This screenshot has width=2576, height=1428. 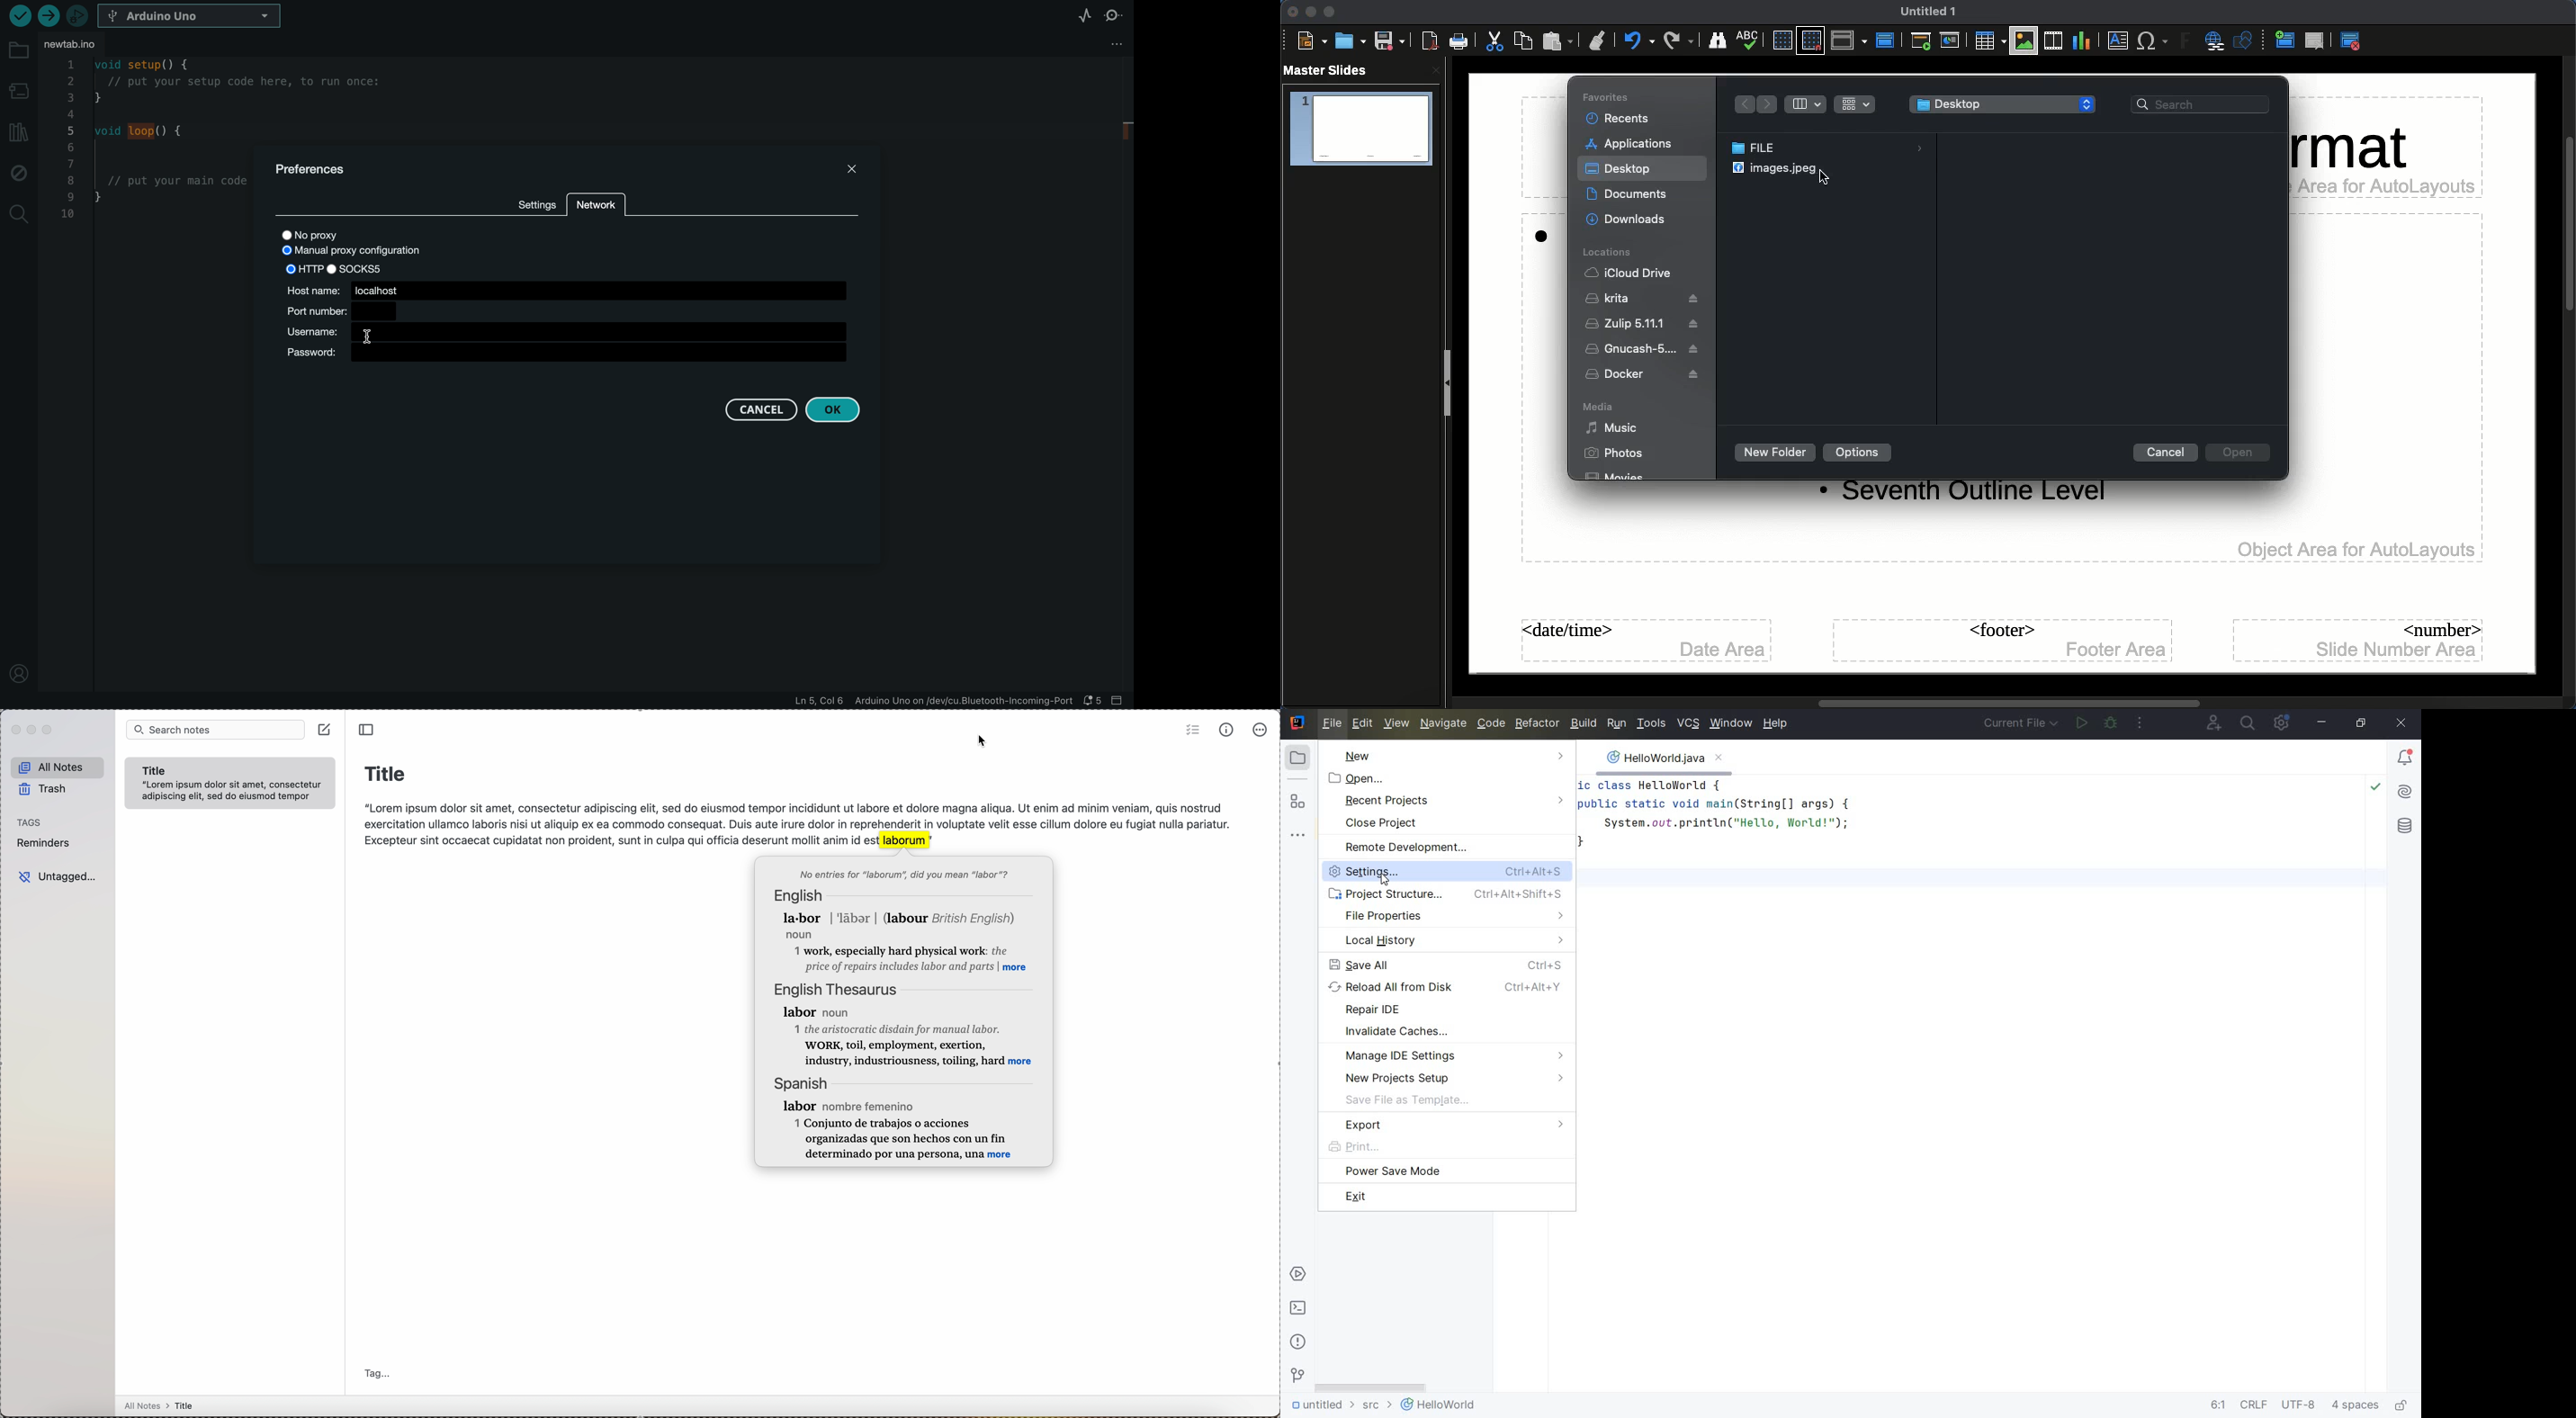 I want to click on iCloud Drive, so click(x=1629, y=273).